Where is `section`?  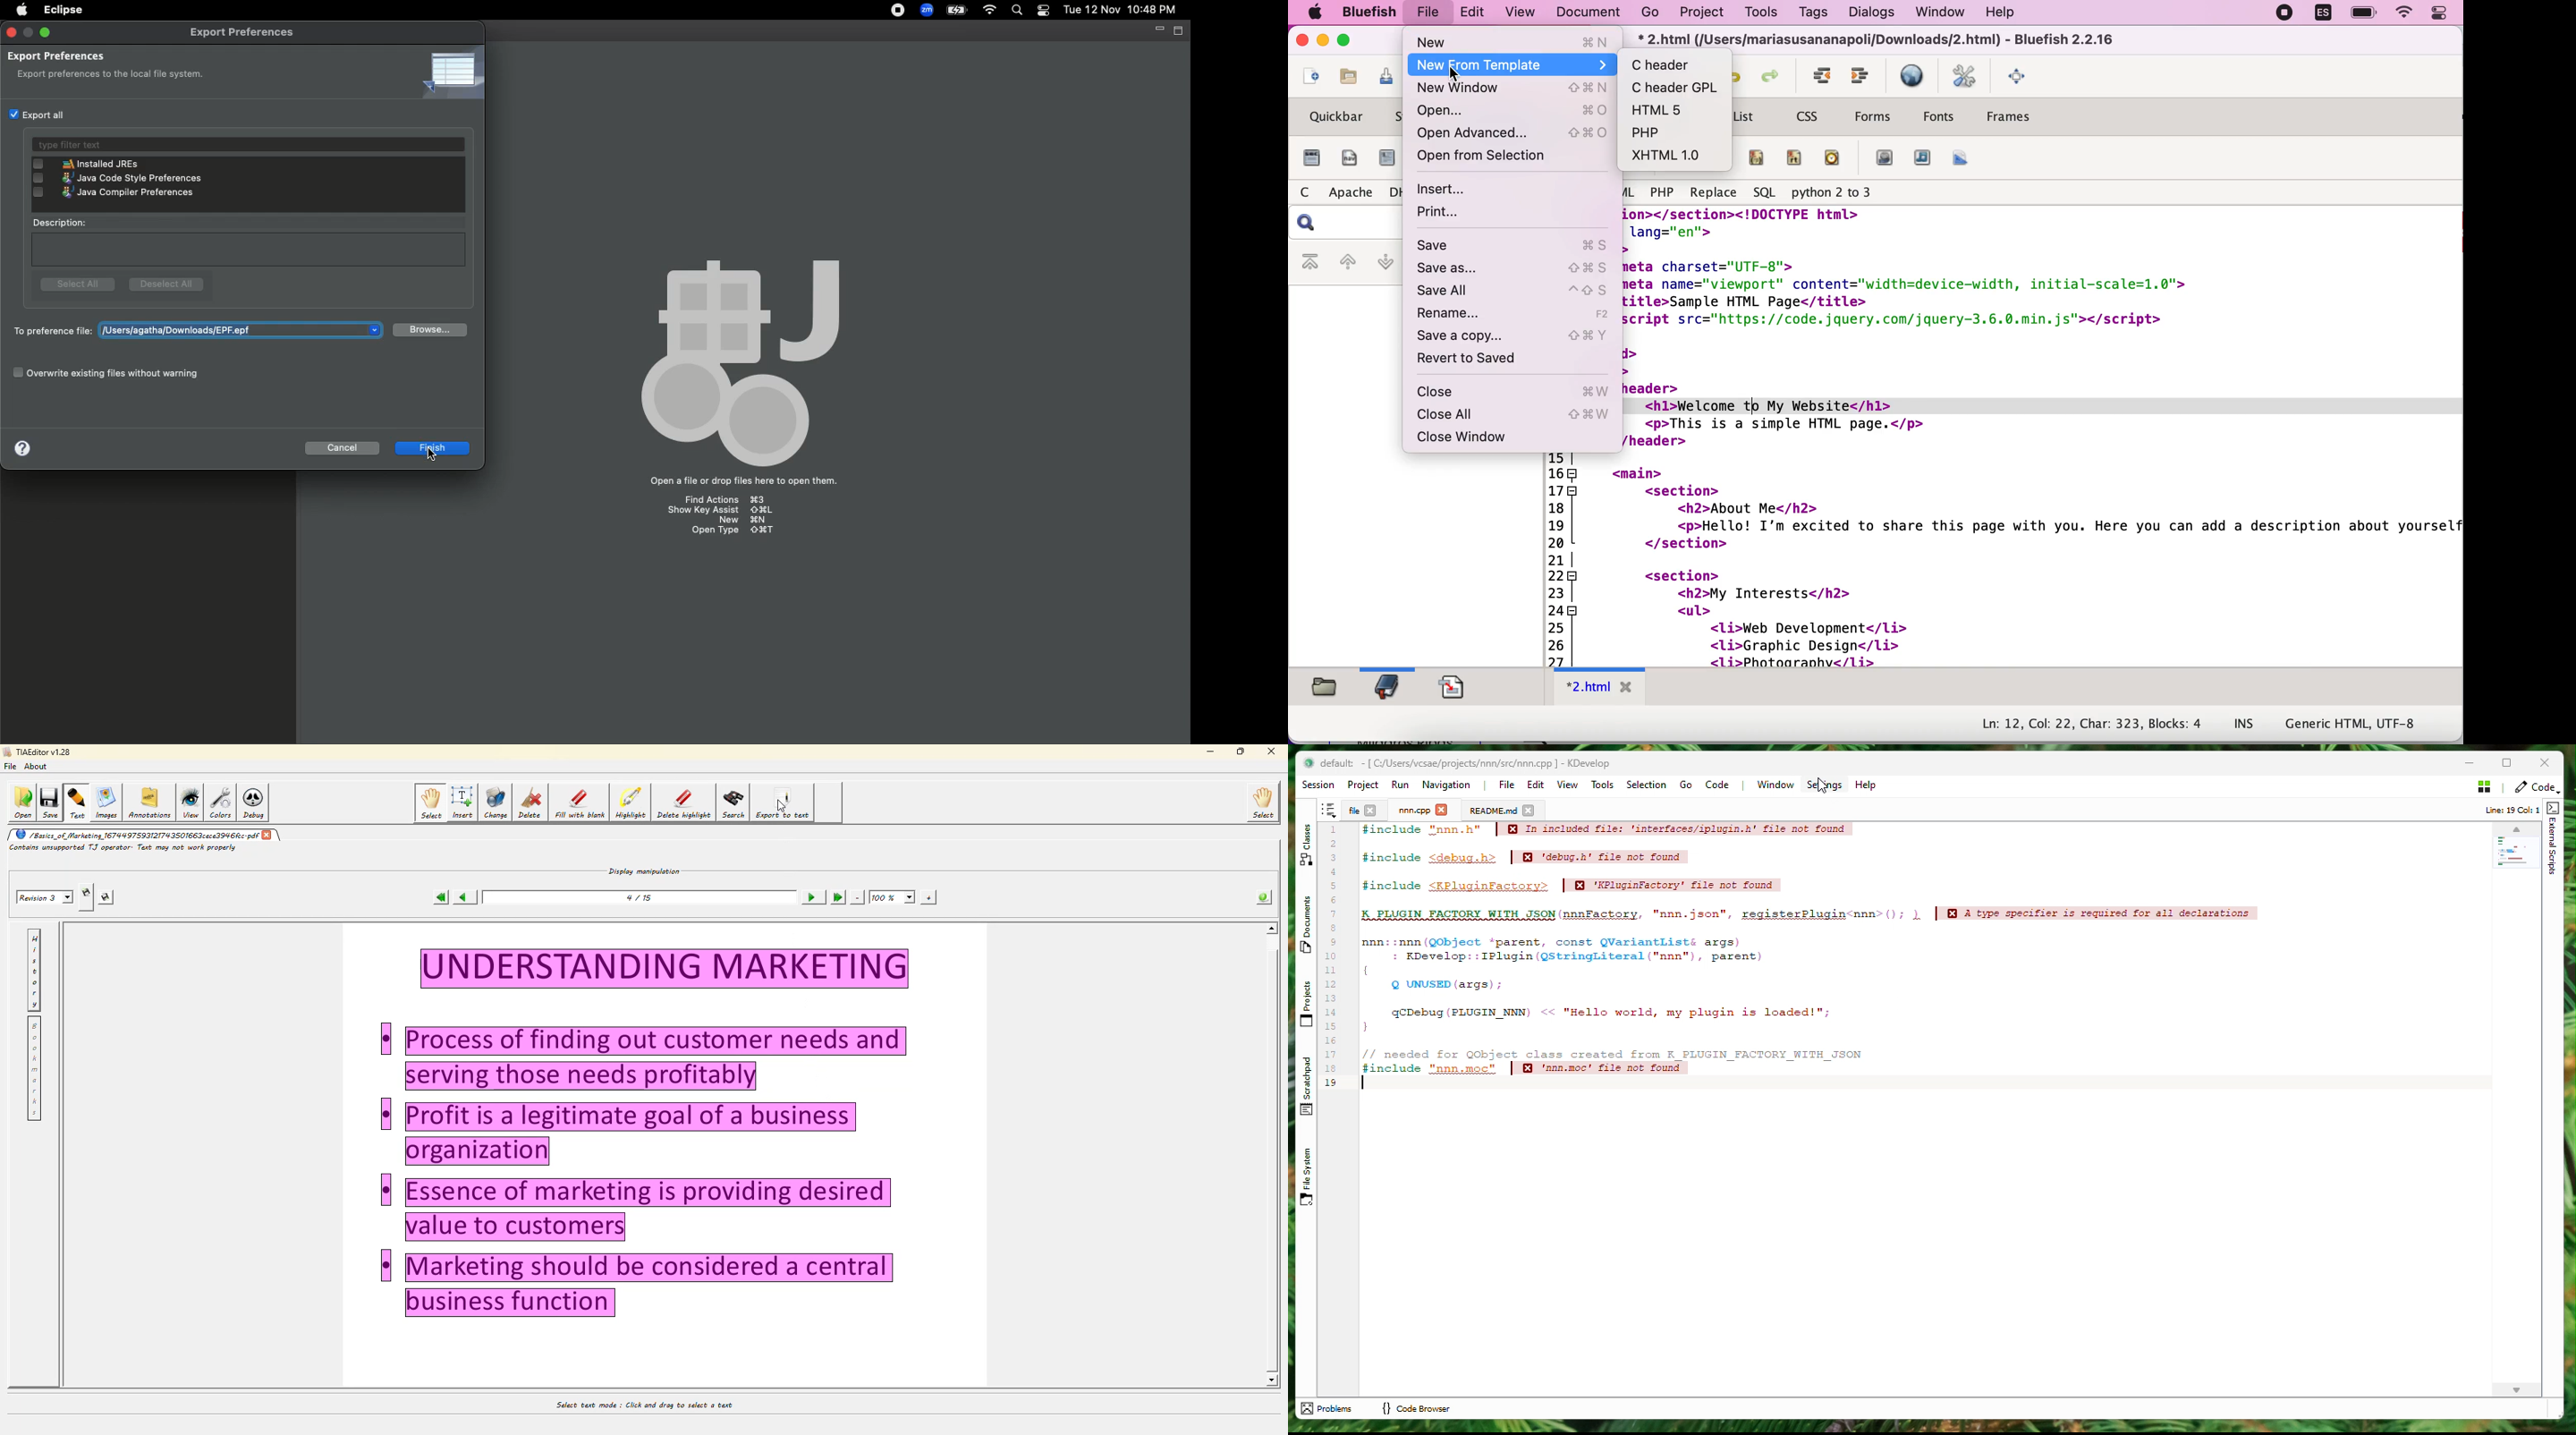
section is located at coordinates (1310, 158).